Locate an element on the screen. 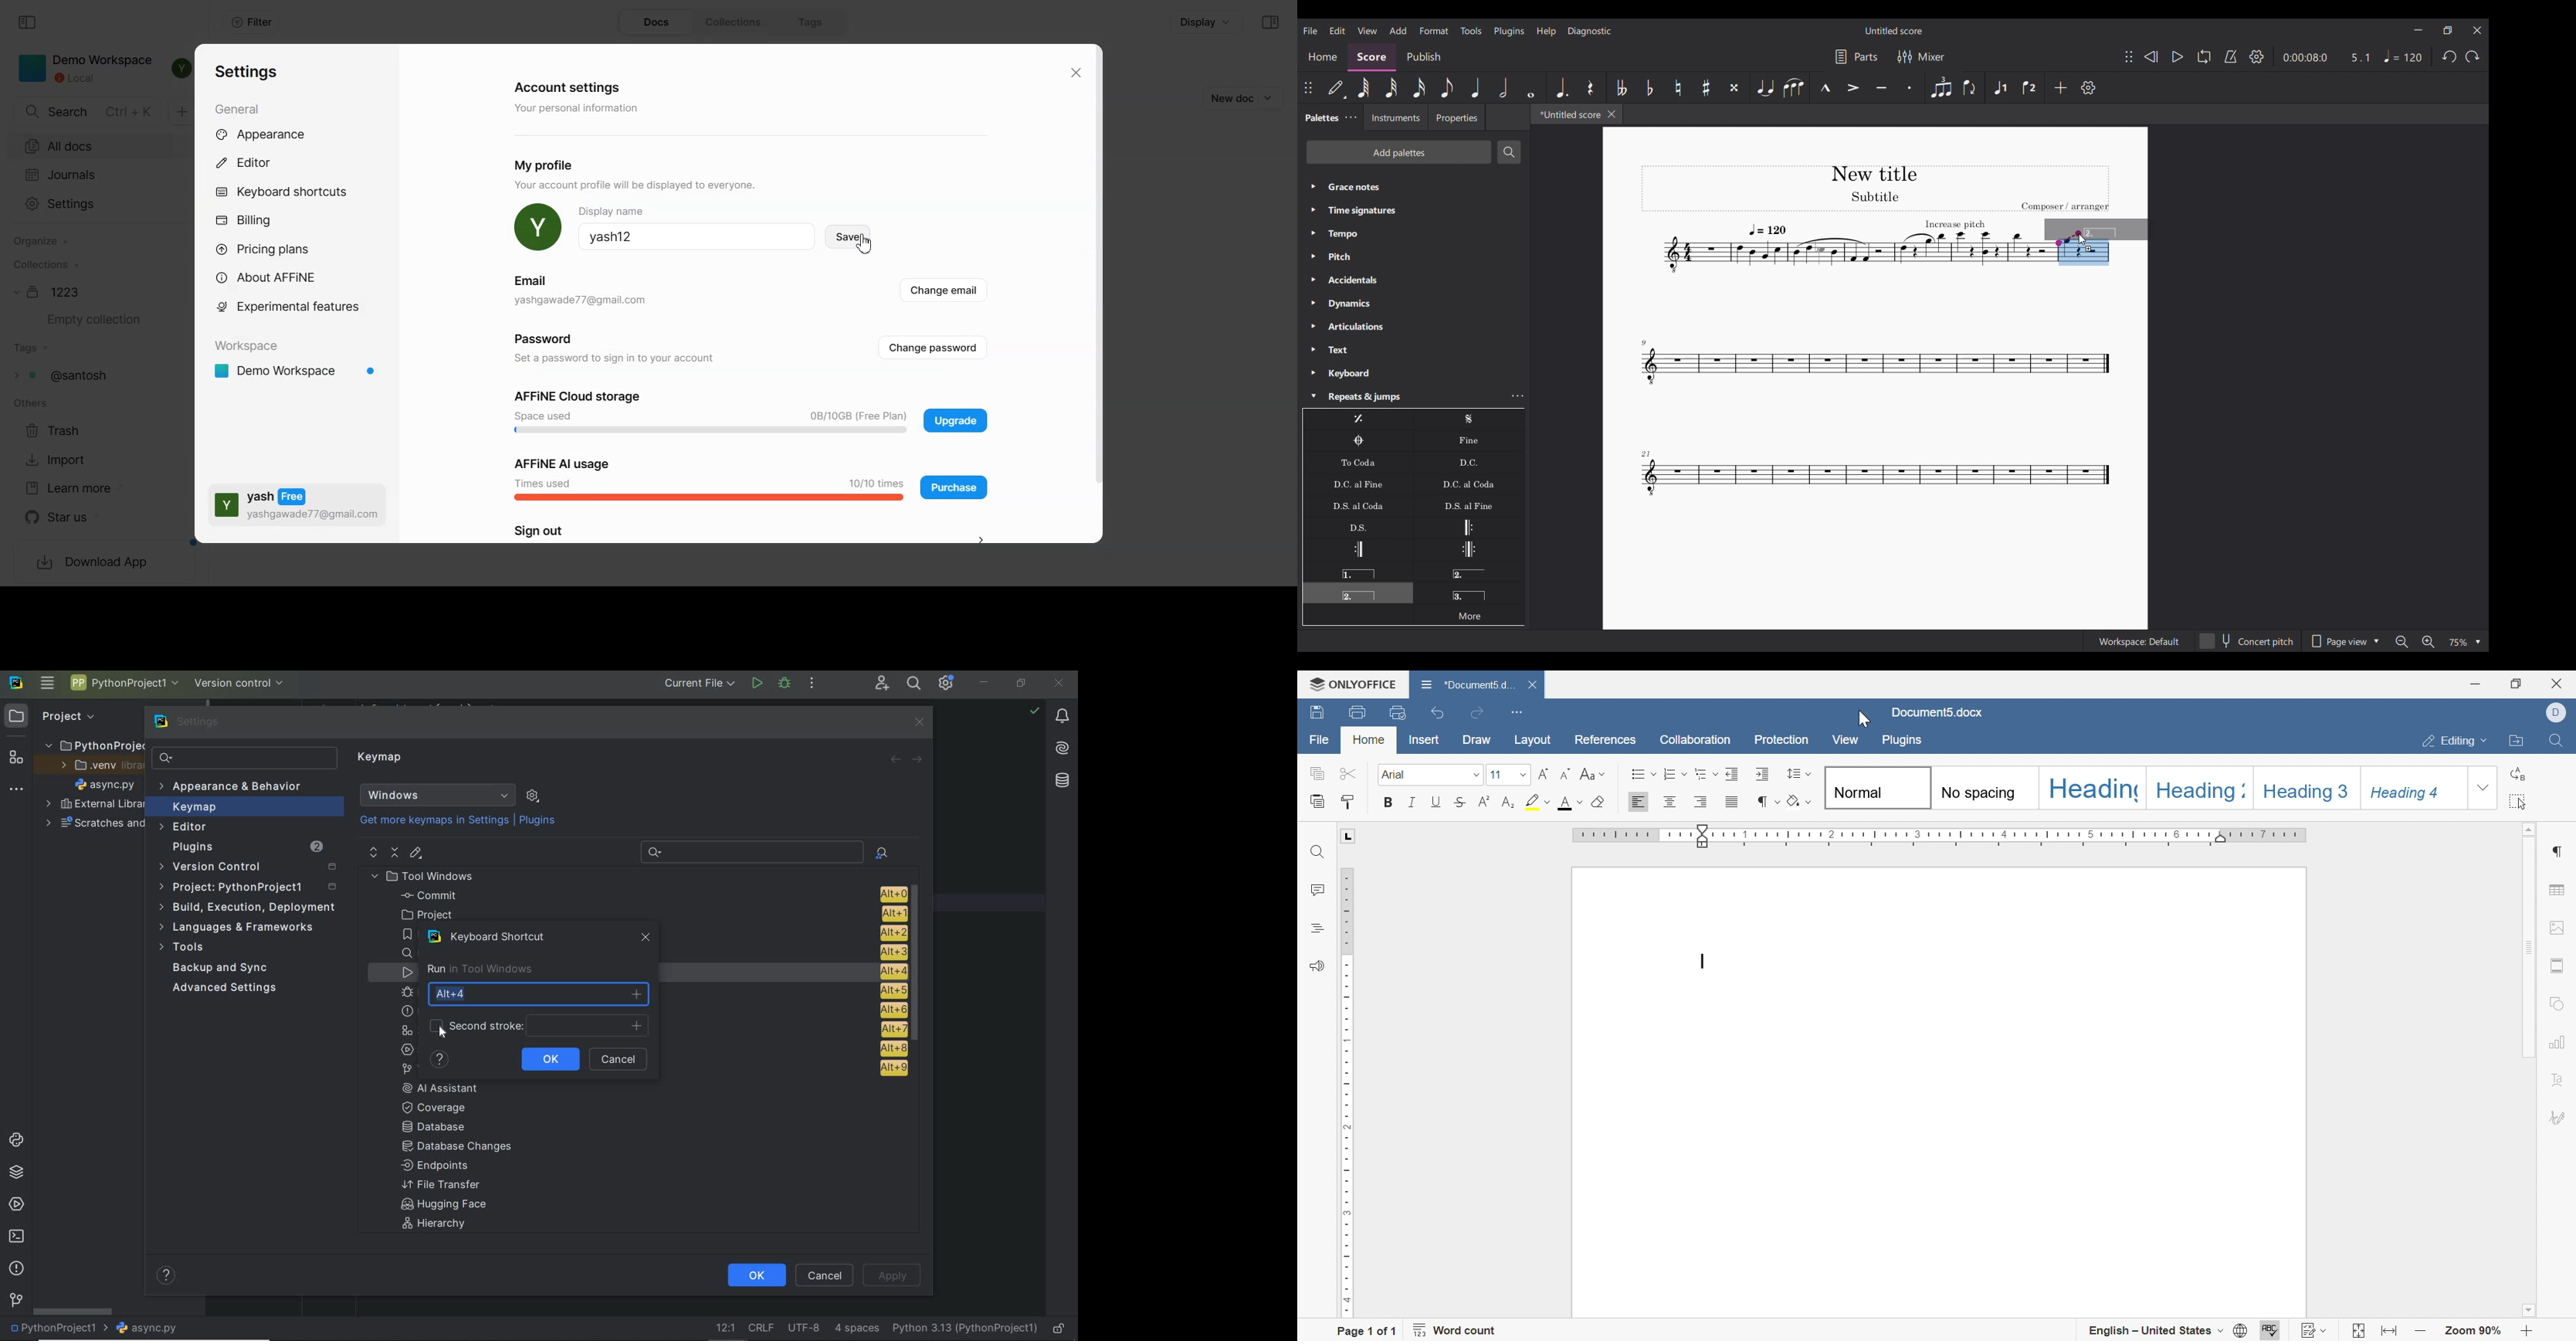 This screenshot has width=2576, height=1344. Repeat last measure is located at coordinates (1358, 419).